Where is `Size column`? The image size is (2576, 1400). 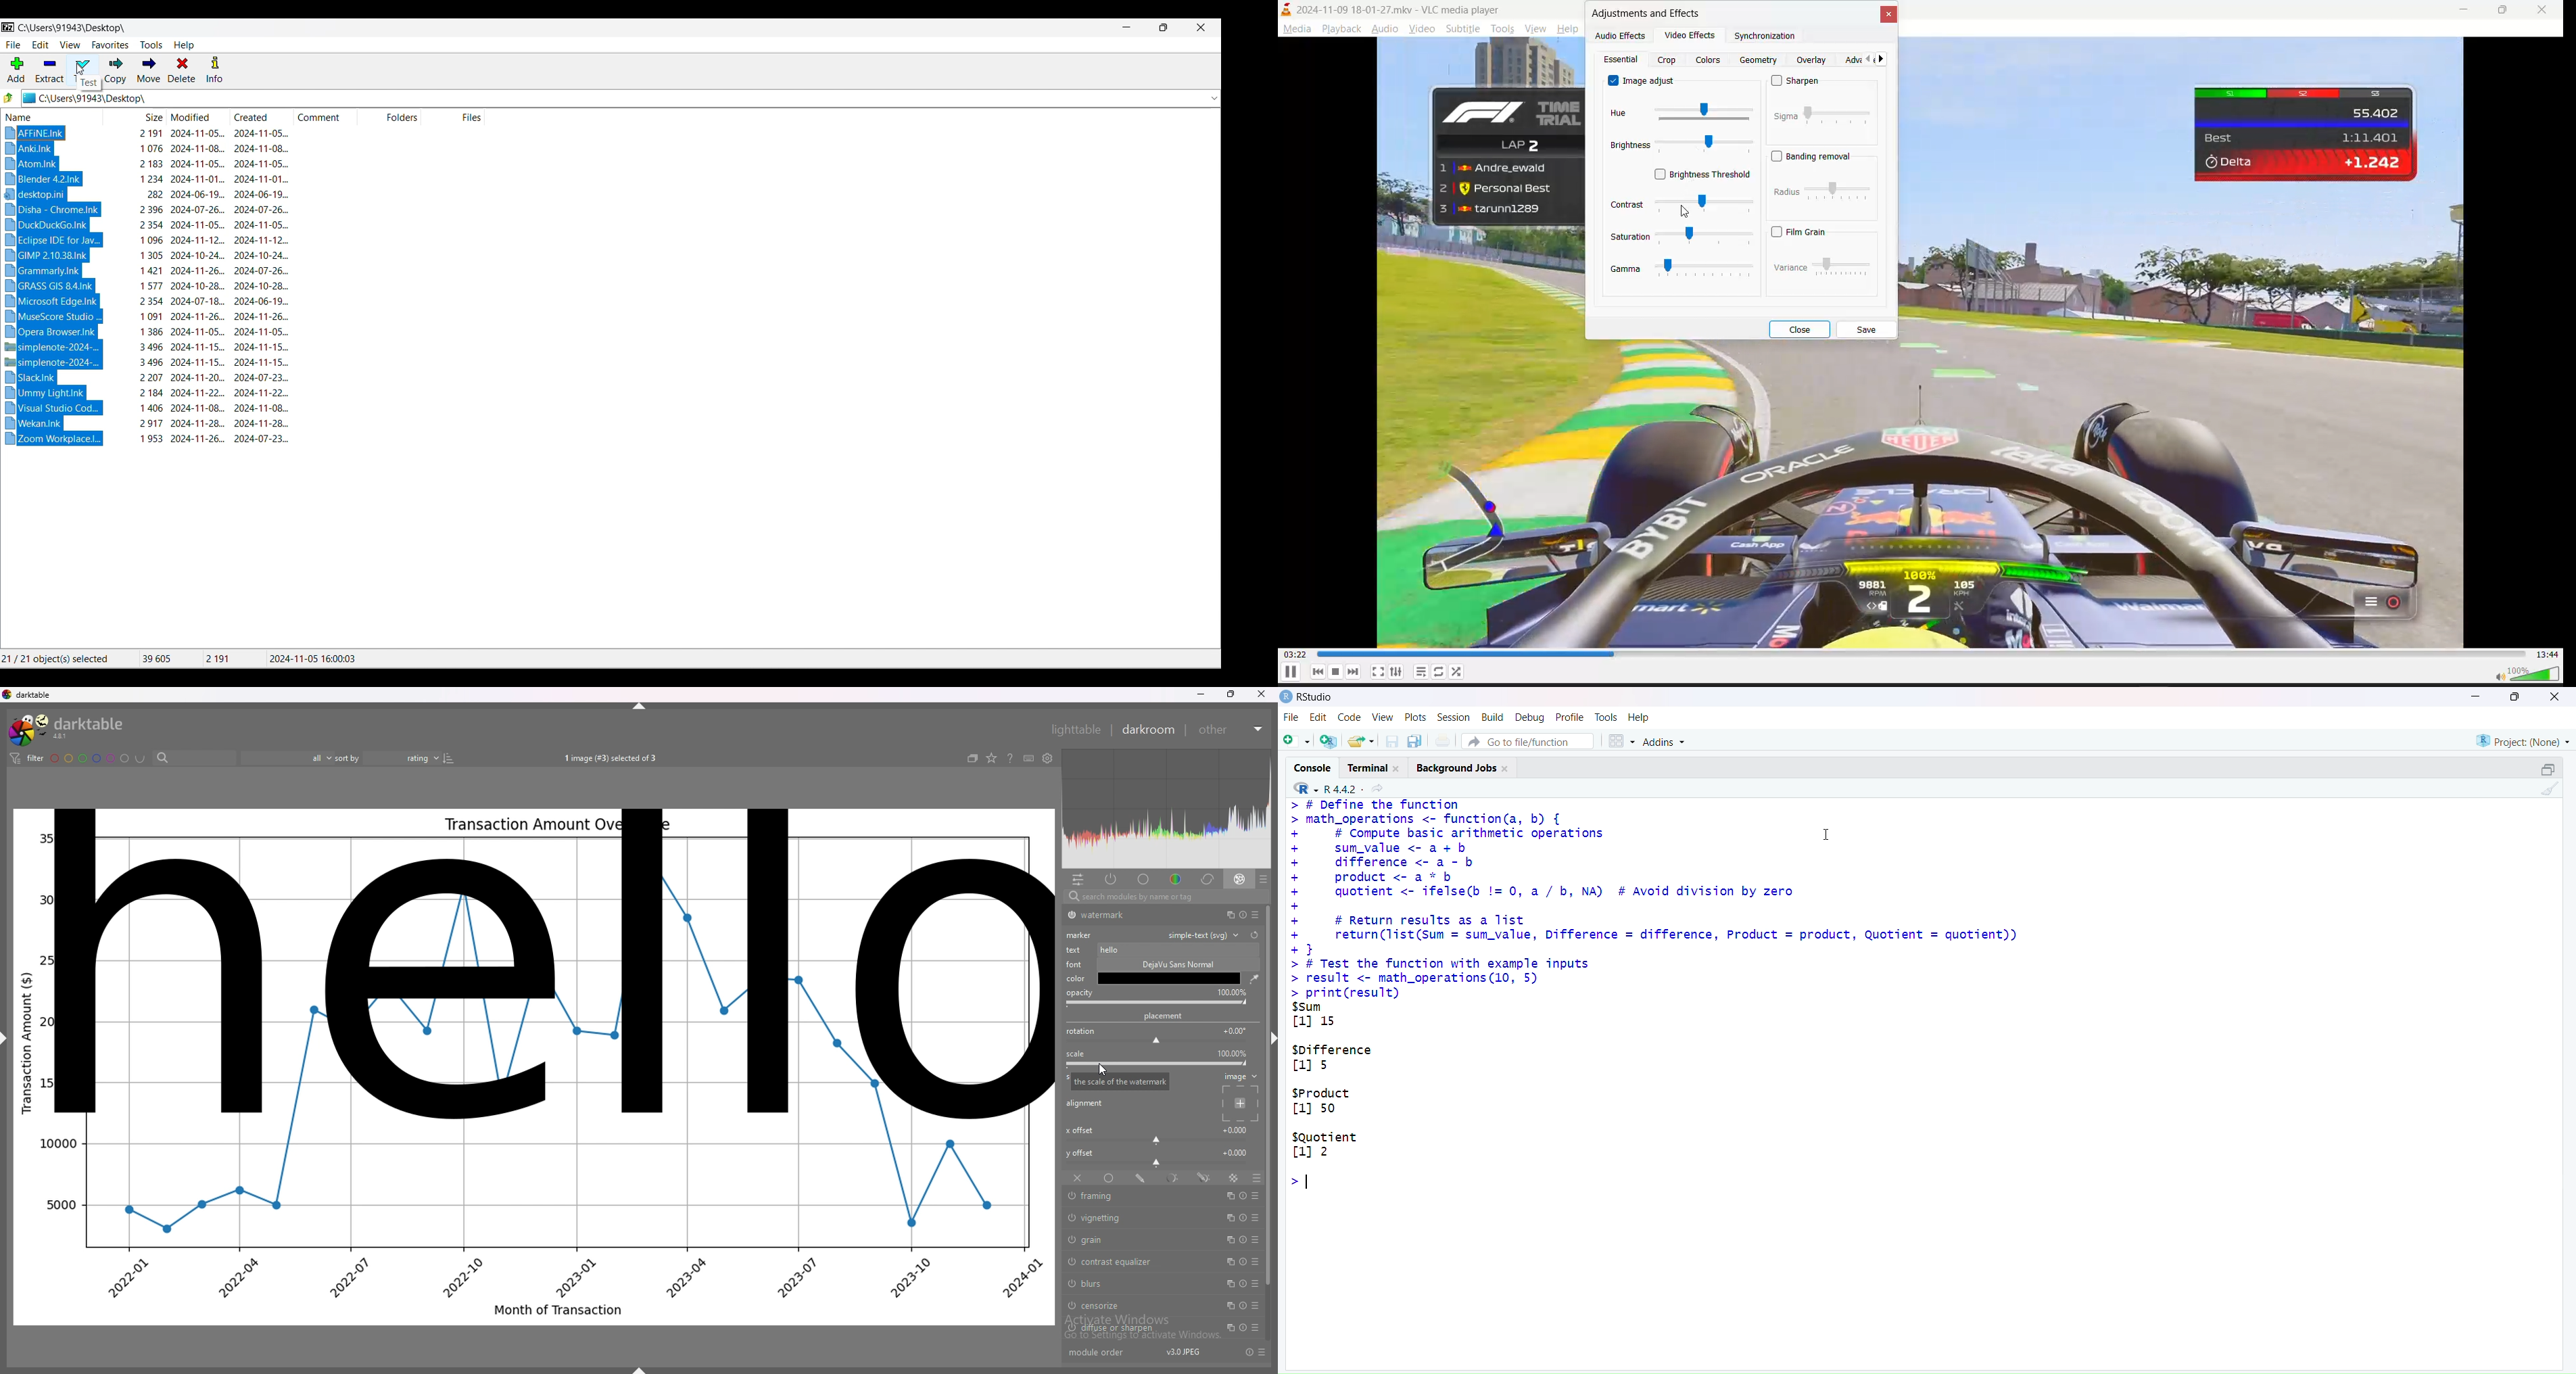 Size column is located at coordinates (134, 116).